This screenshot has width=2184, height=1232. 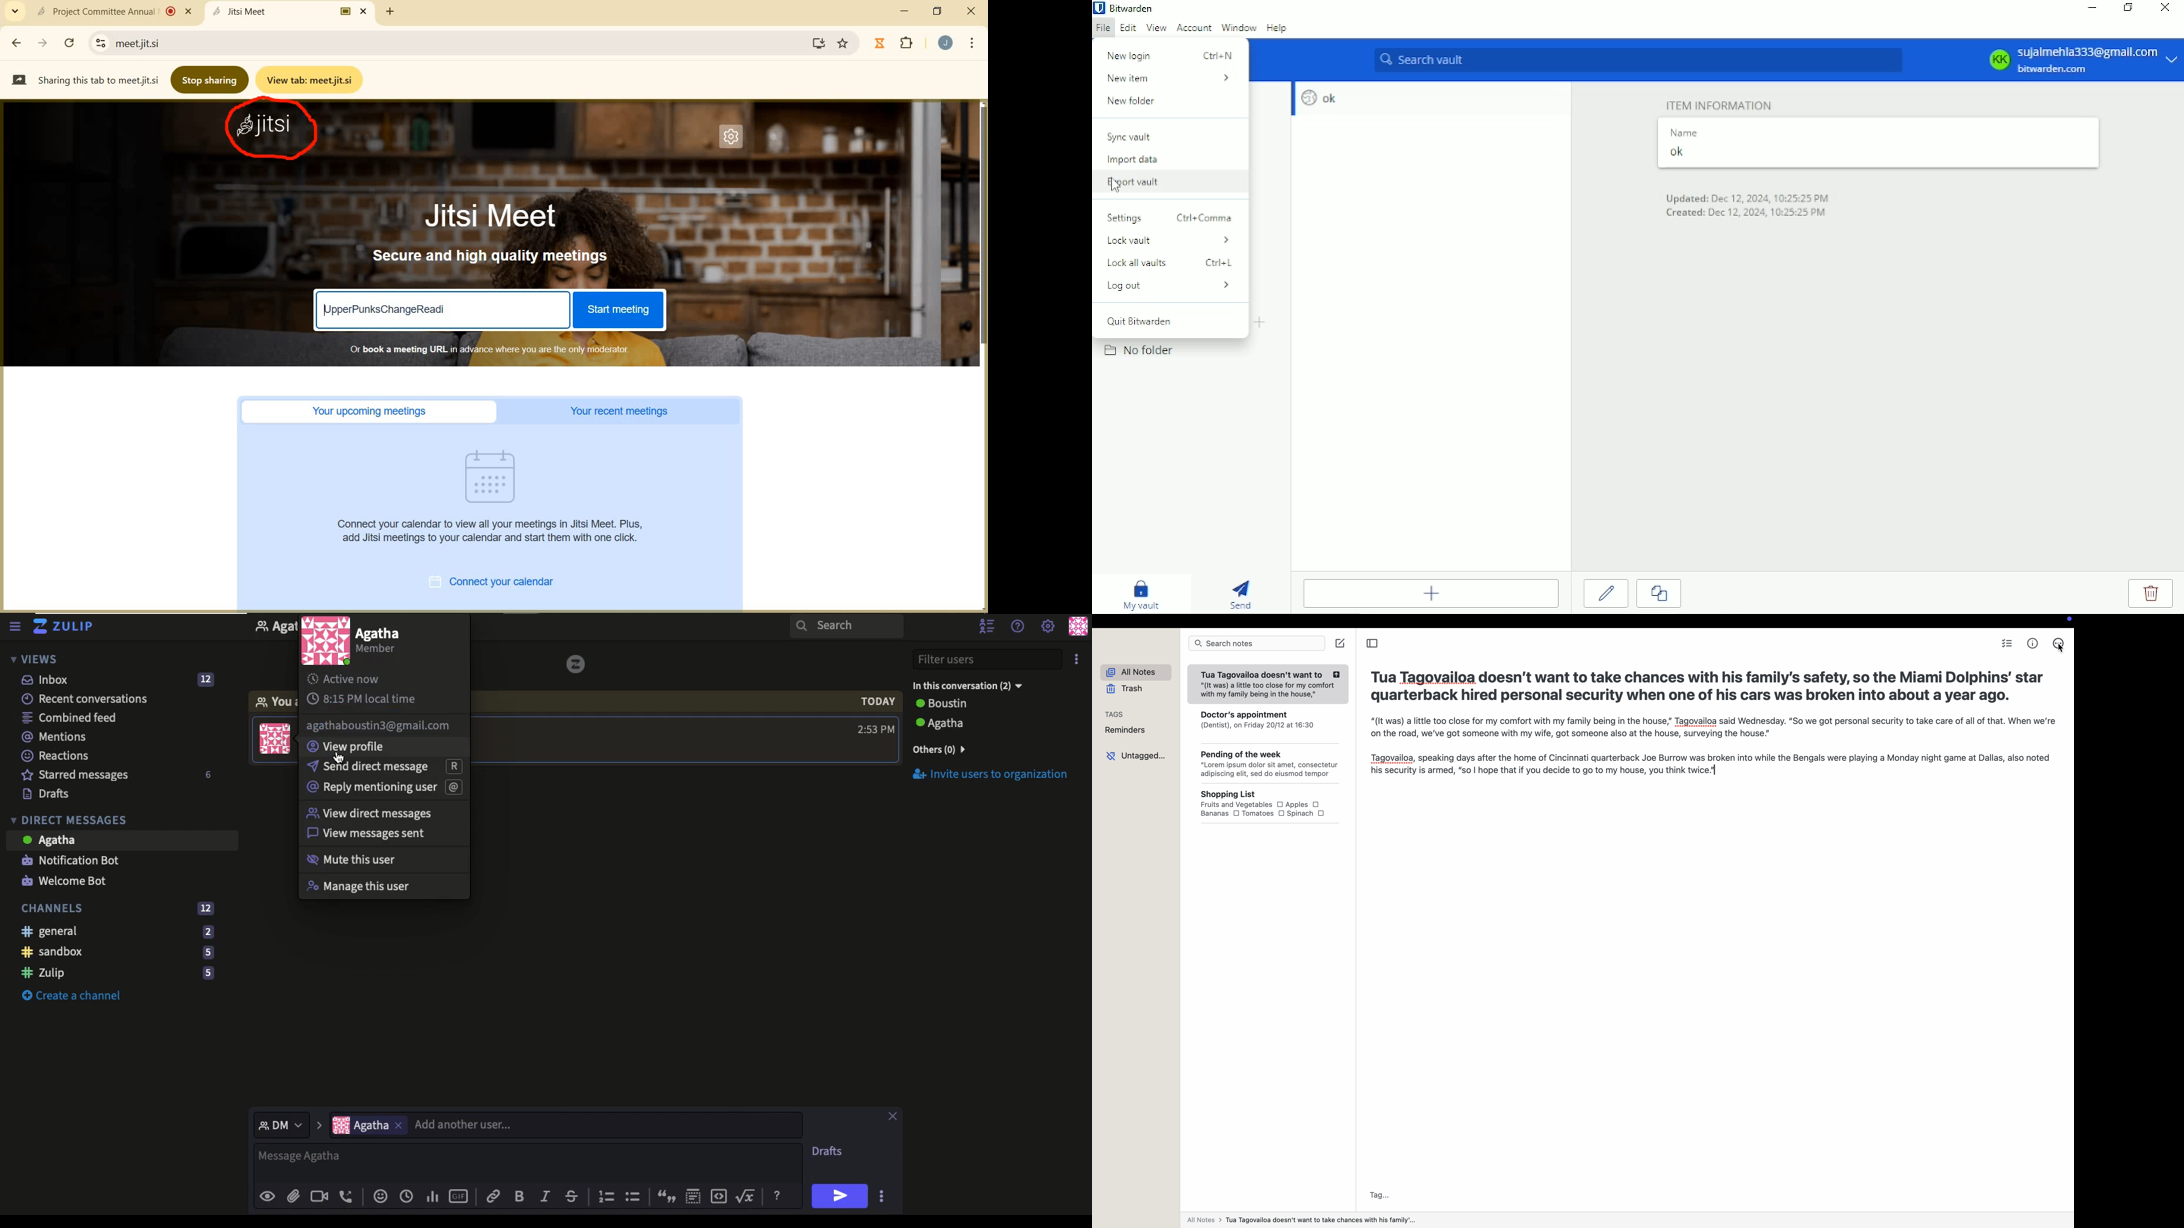 I want to click on My vault, so click(x=1141, y=593).